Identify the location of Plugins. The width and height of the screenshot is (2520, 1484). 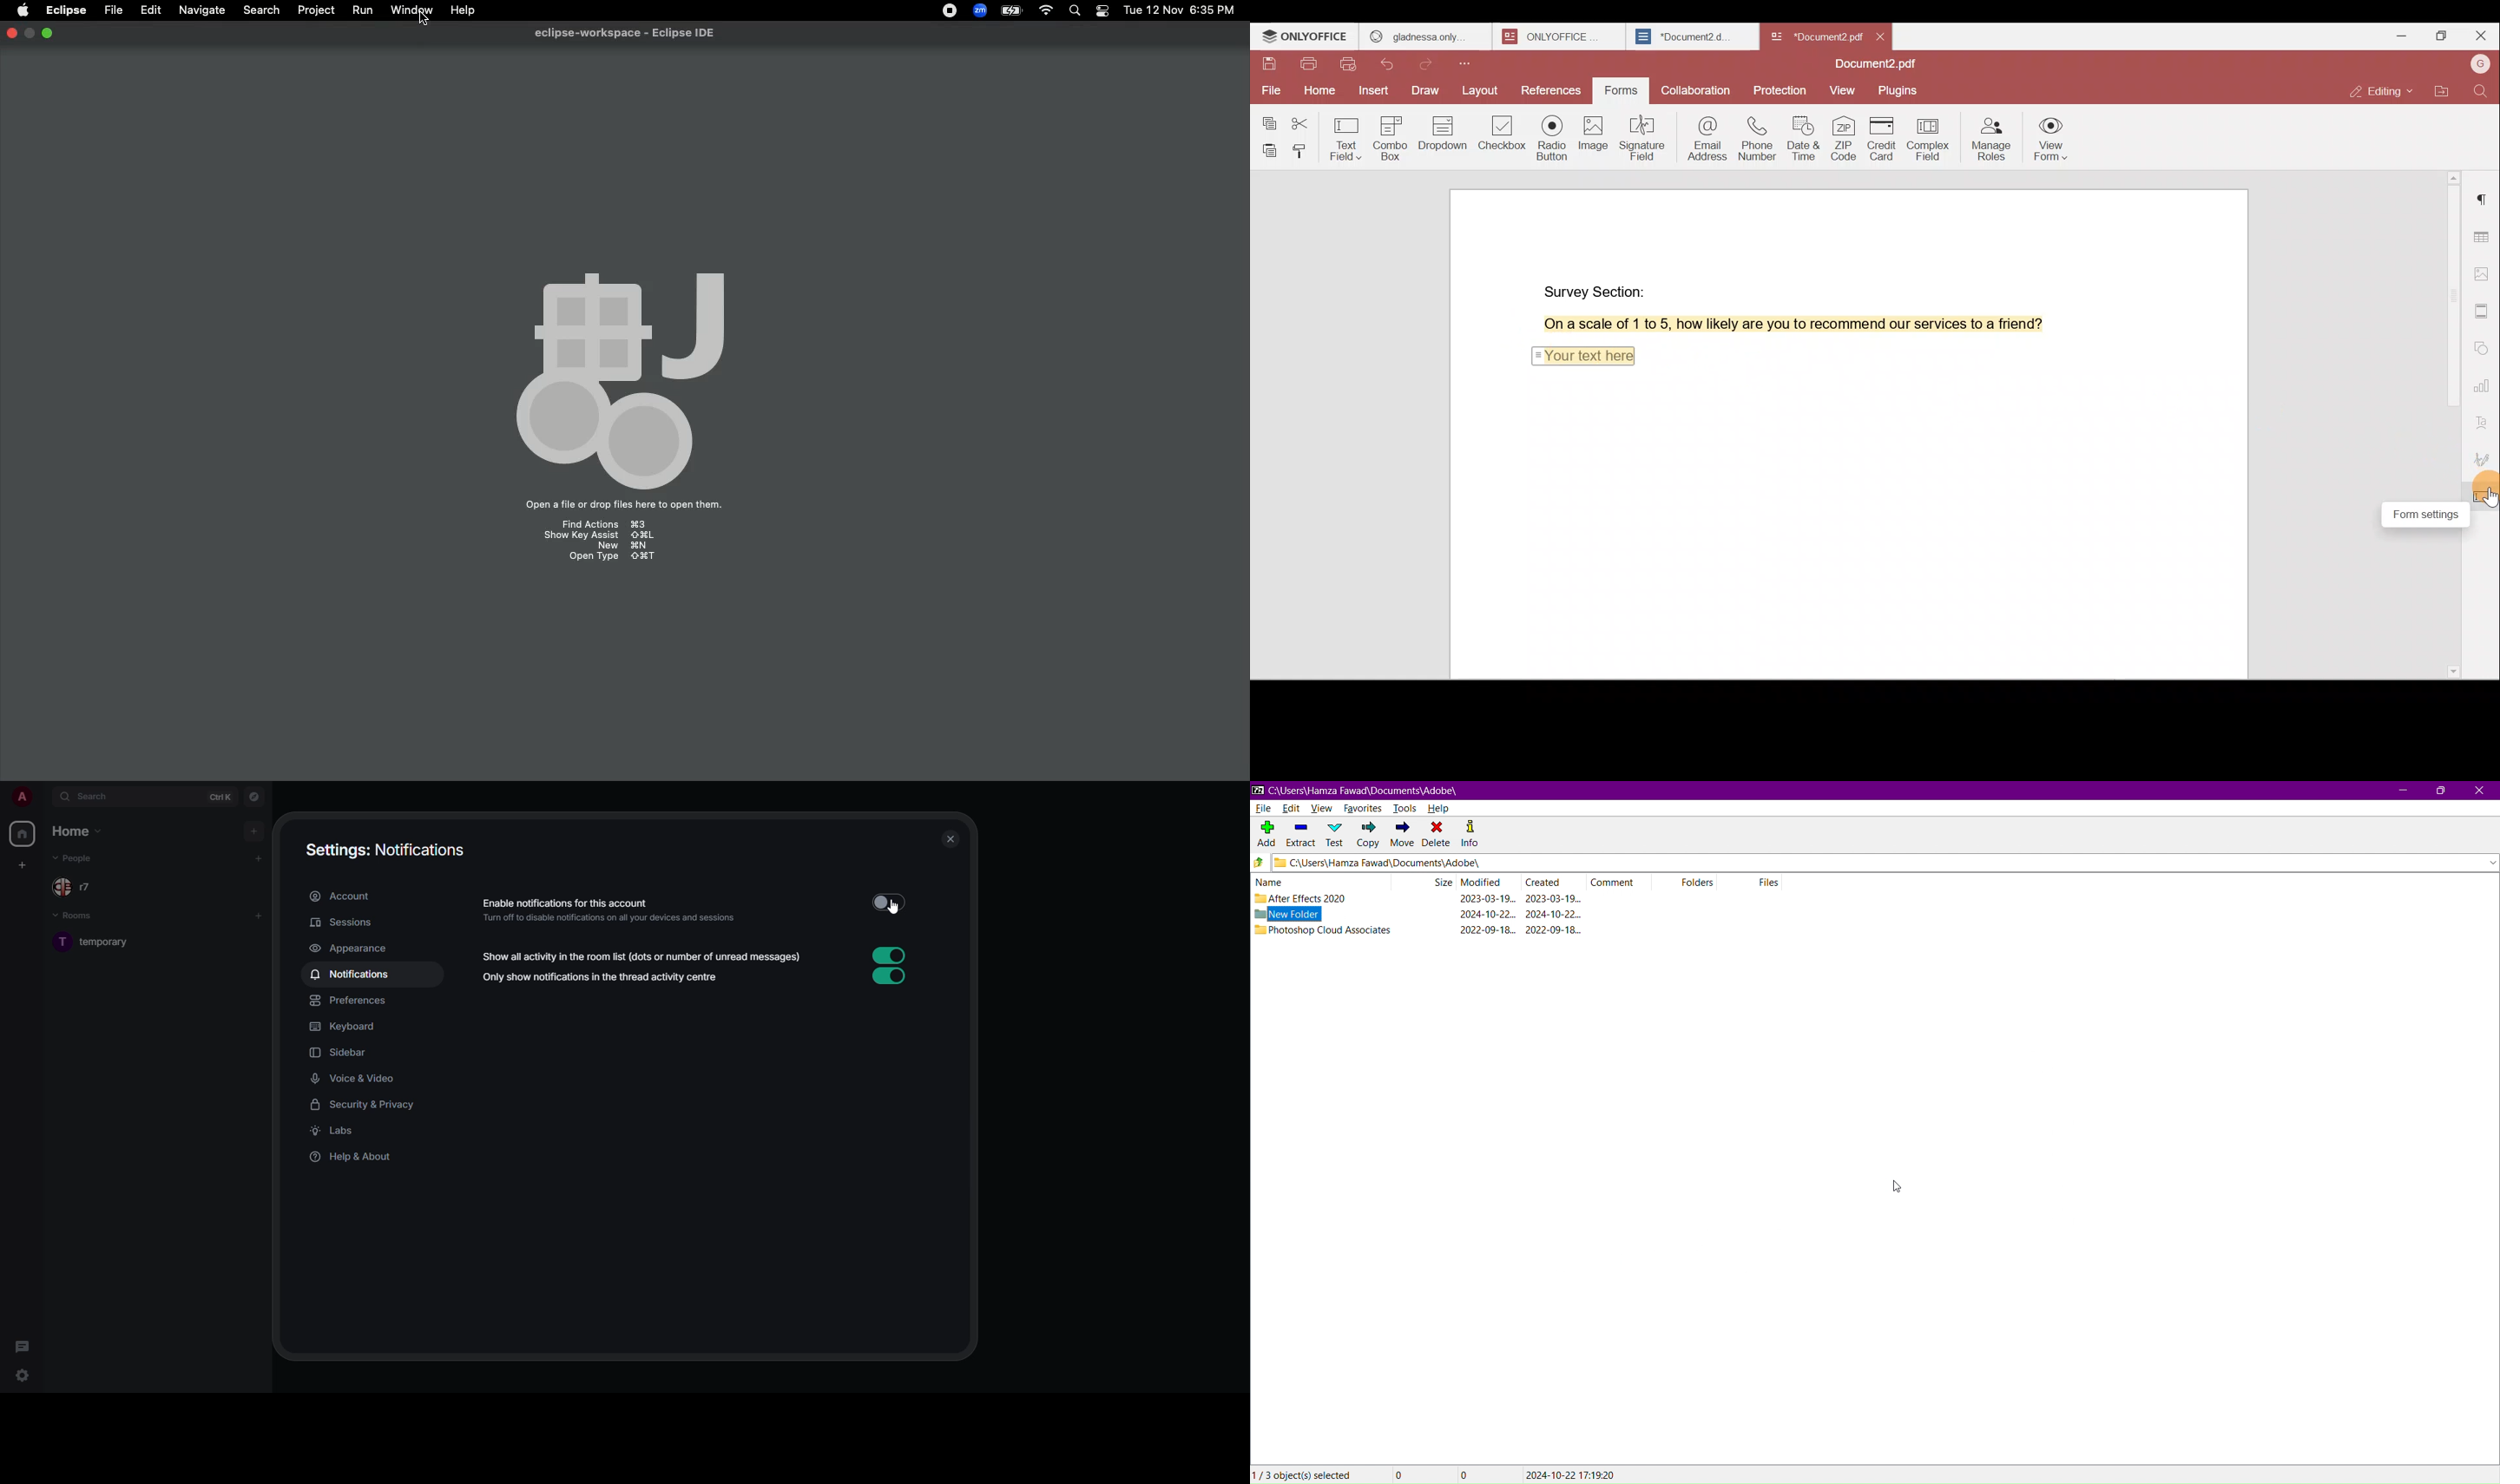
(1900, 89).